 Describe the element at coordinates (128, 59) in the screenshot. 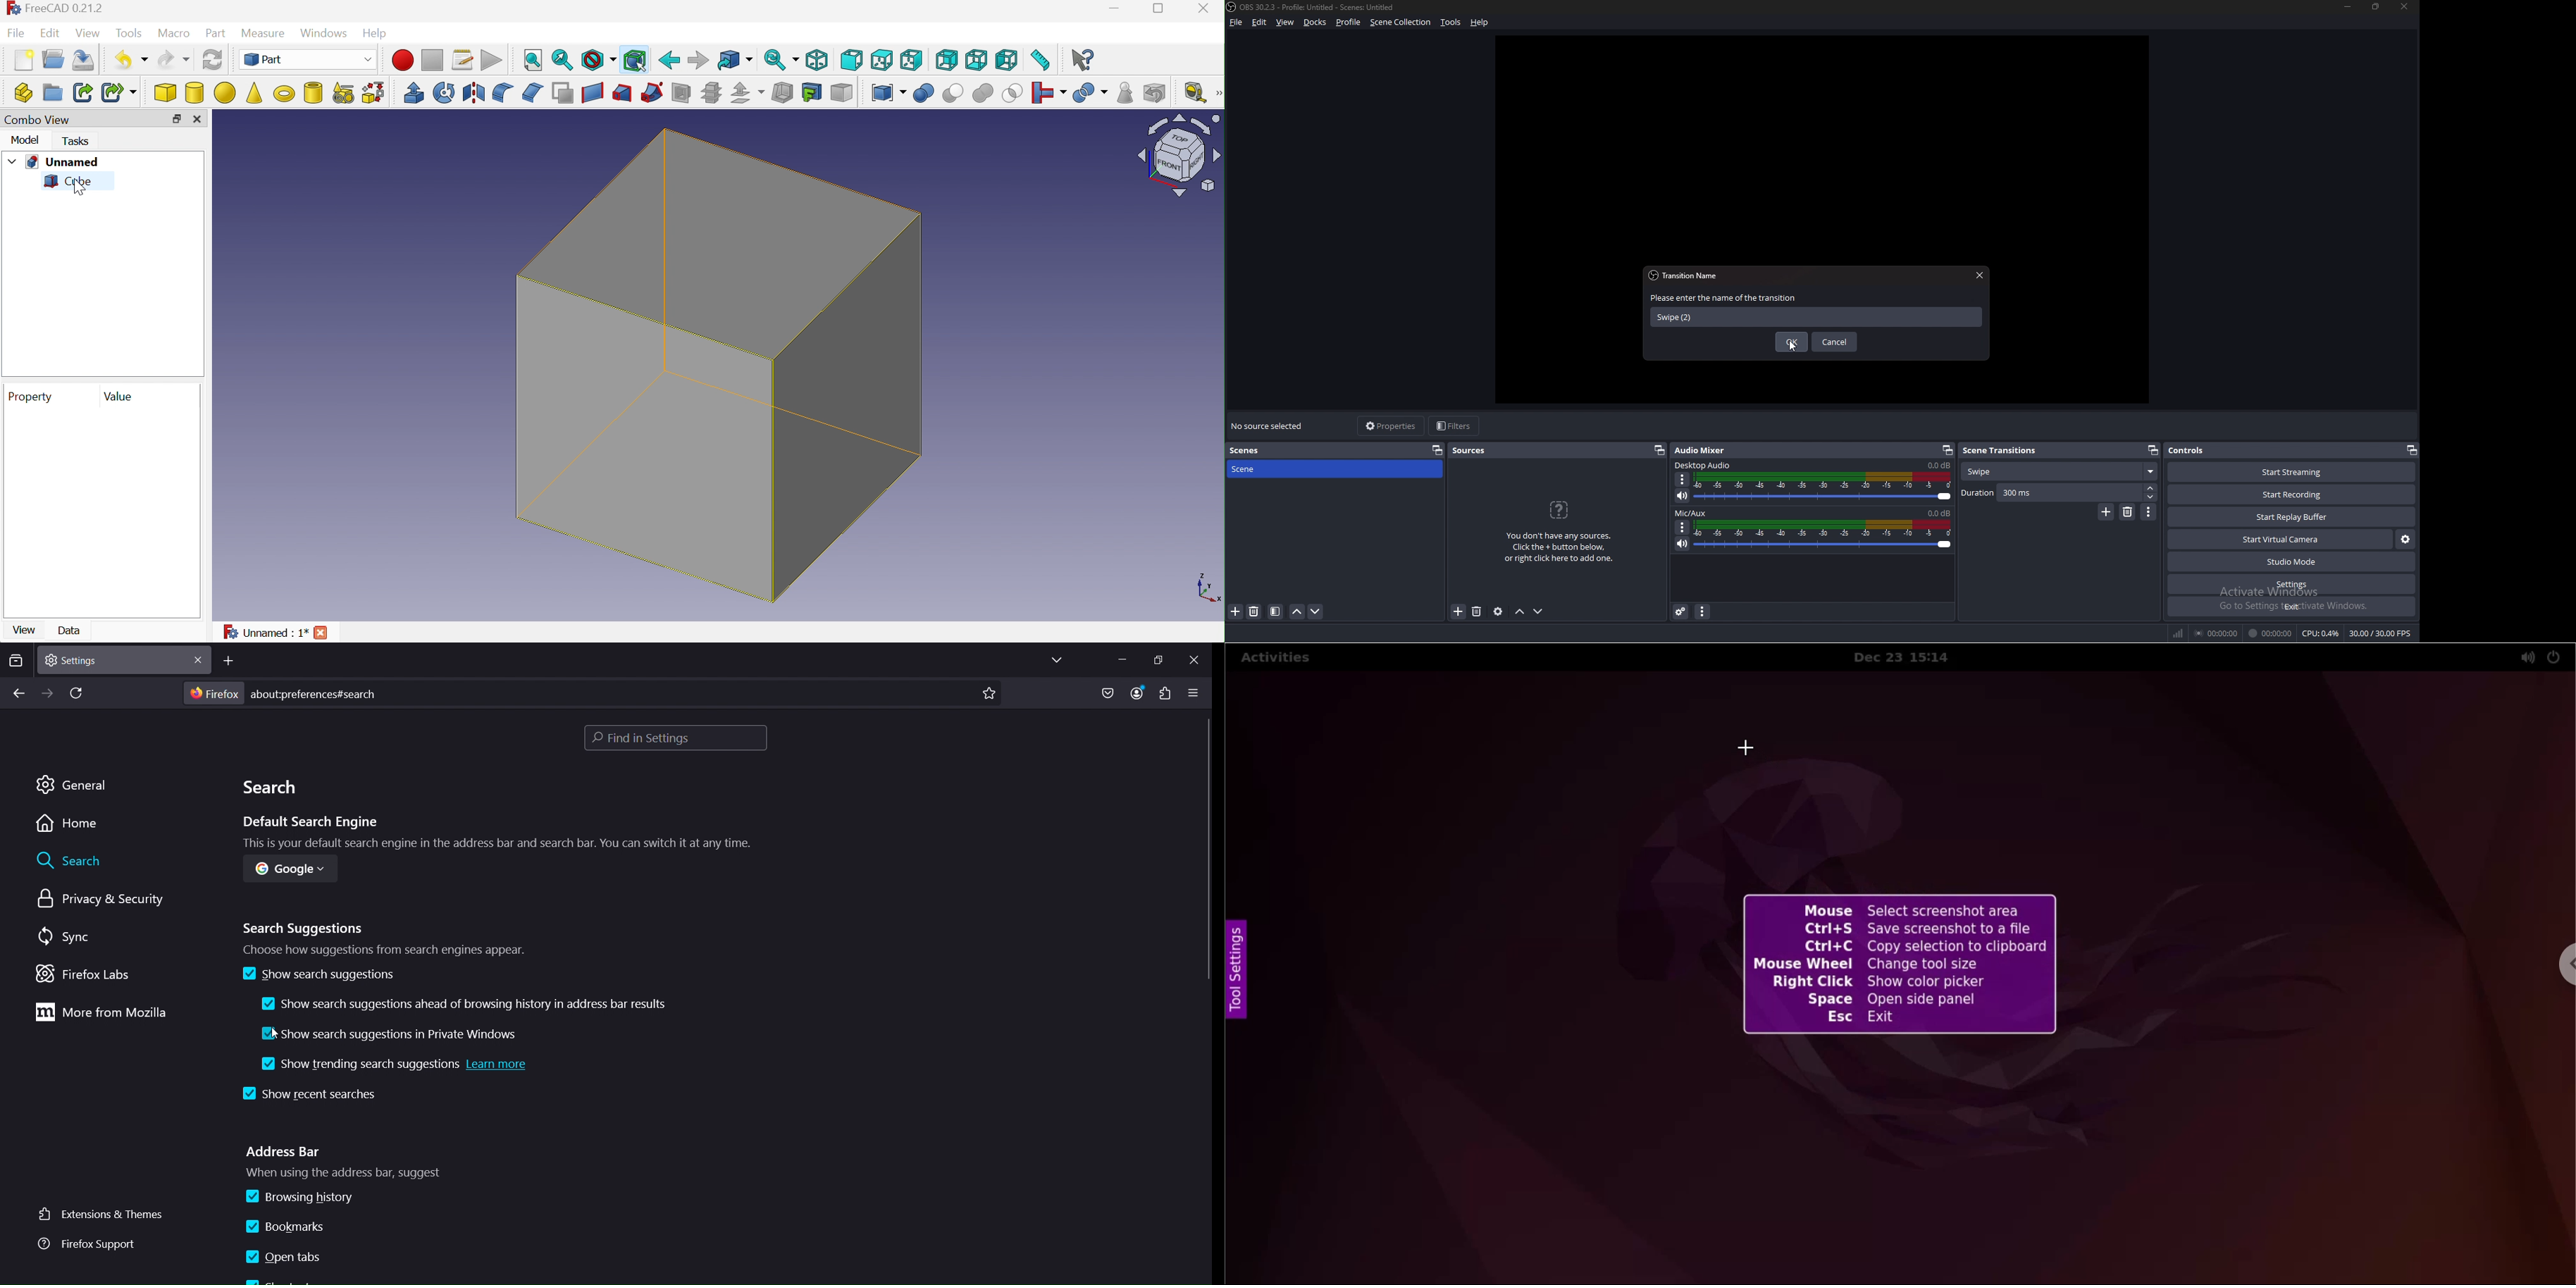

I see `Undo` at that location.